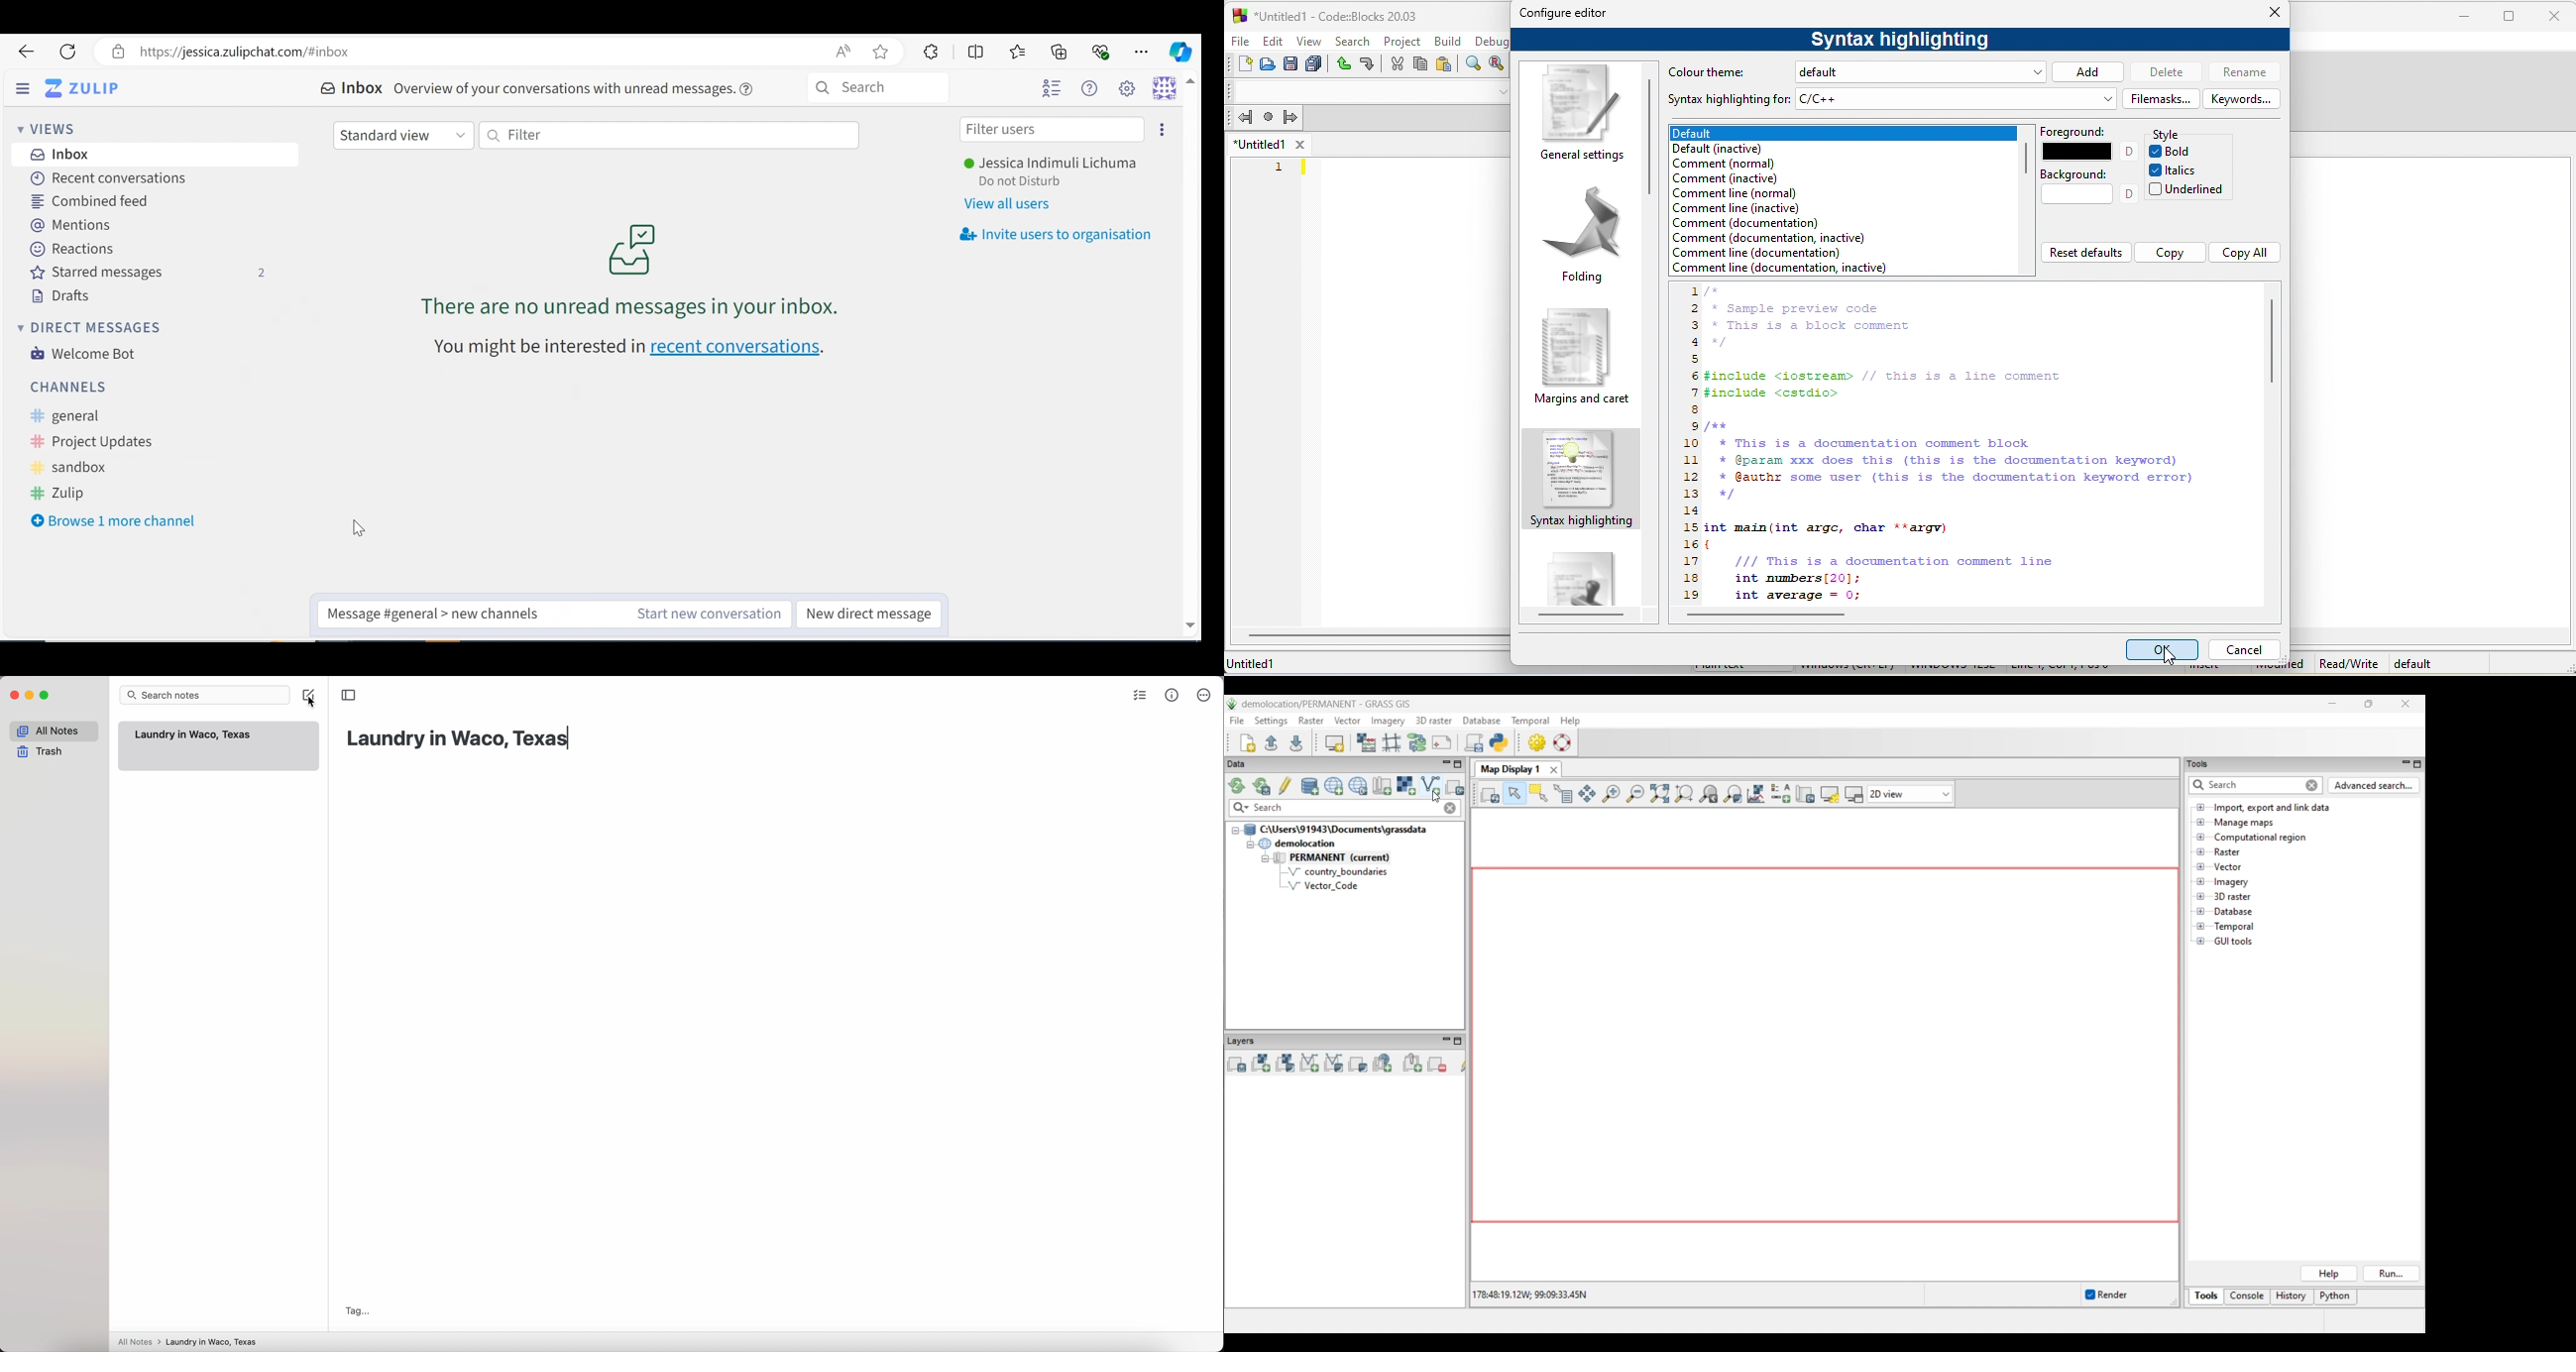 This screenshot has height=1372, width=2576. Describe the element at coordinates (73, 225) in the screenshot. I see `Mentions` at that location.